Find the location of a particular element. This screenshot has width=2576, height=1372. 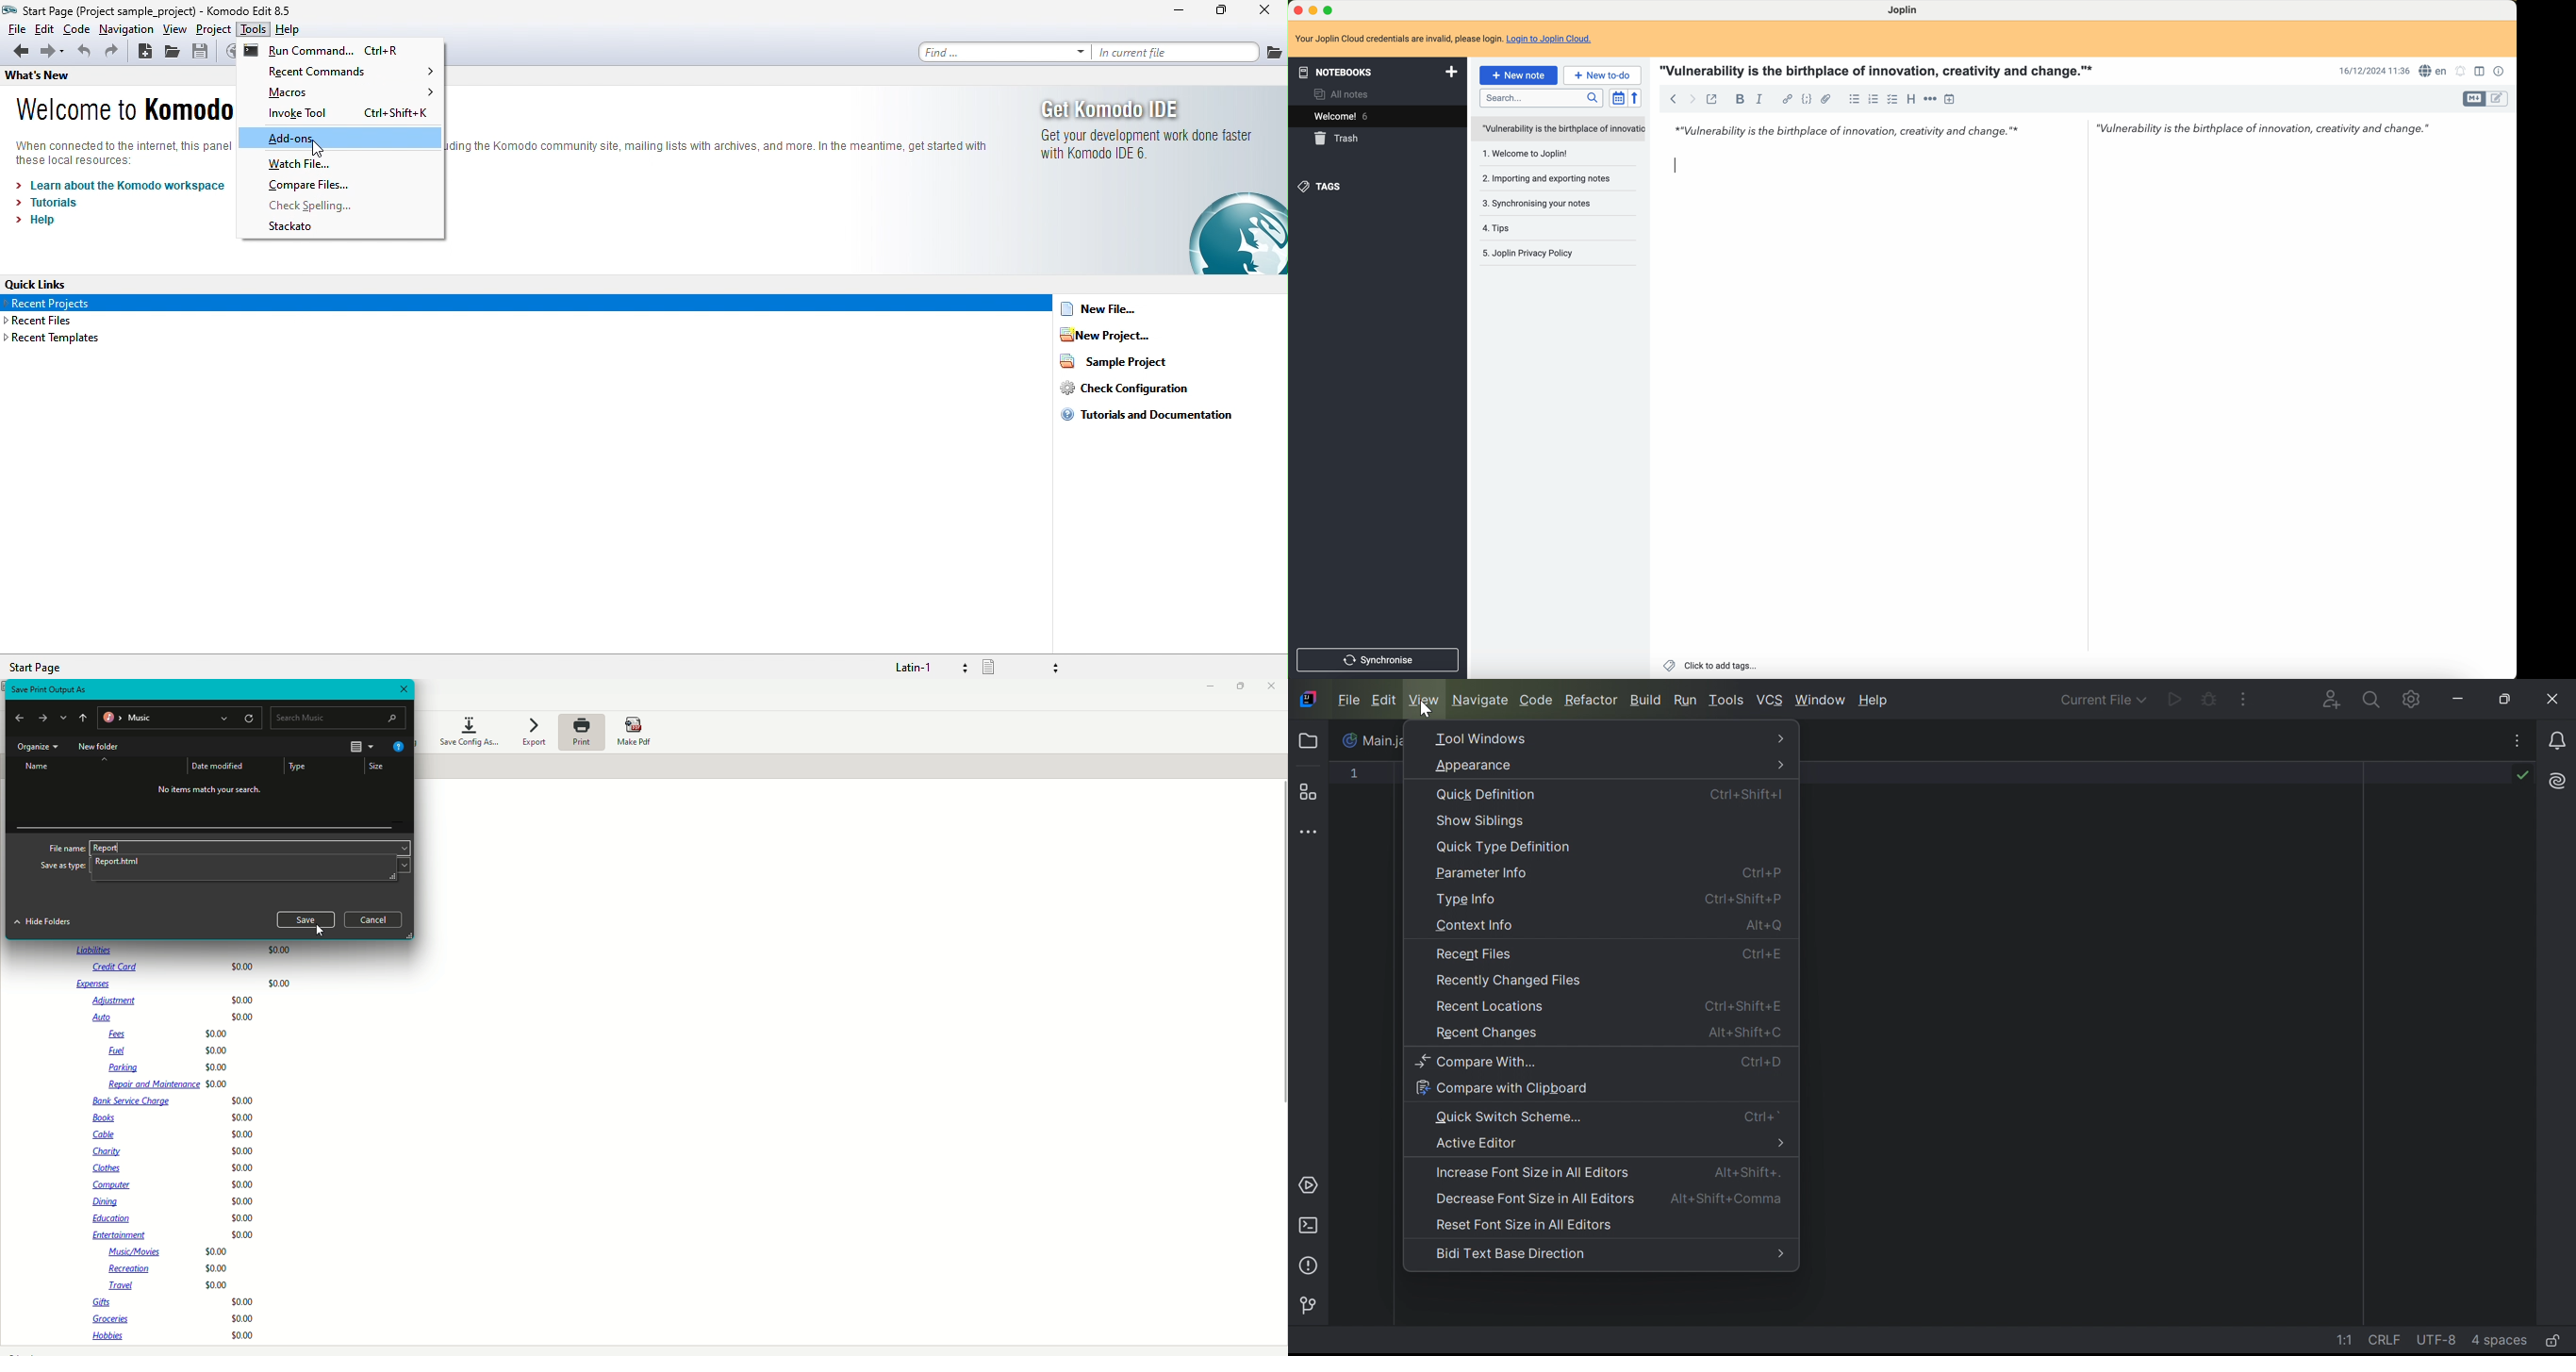

Save Config as is located at coordinates (468, 730).